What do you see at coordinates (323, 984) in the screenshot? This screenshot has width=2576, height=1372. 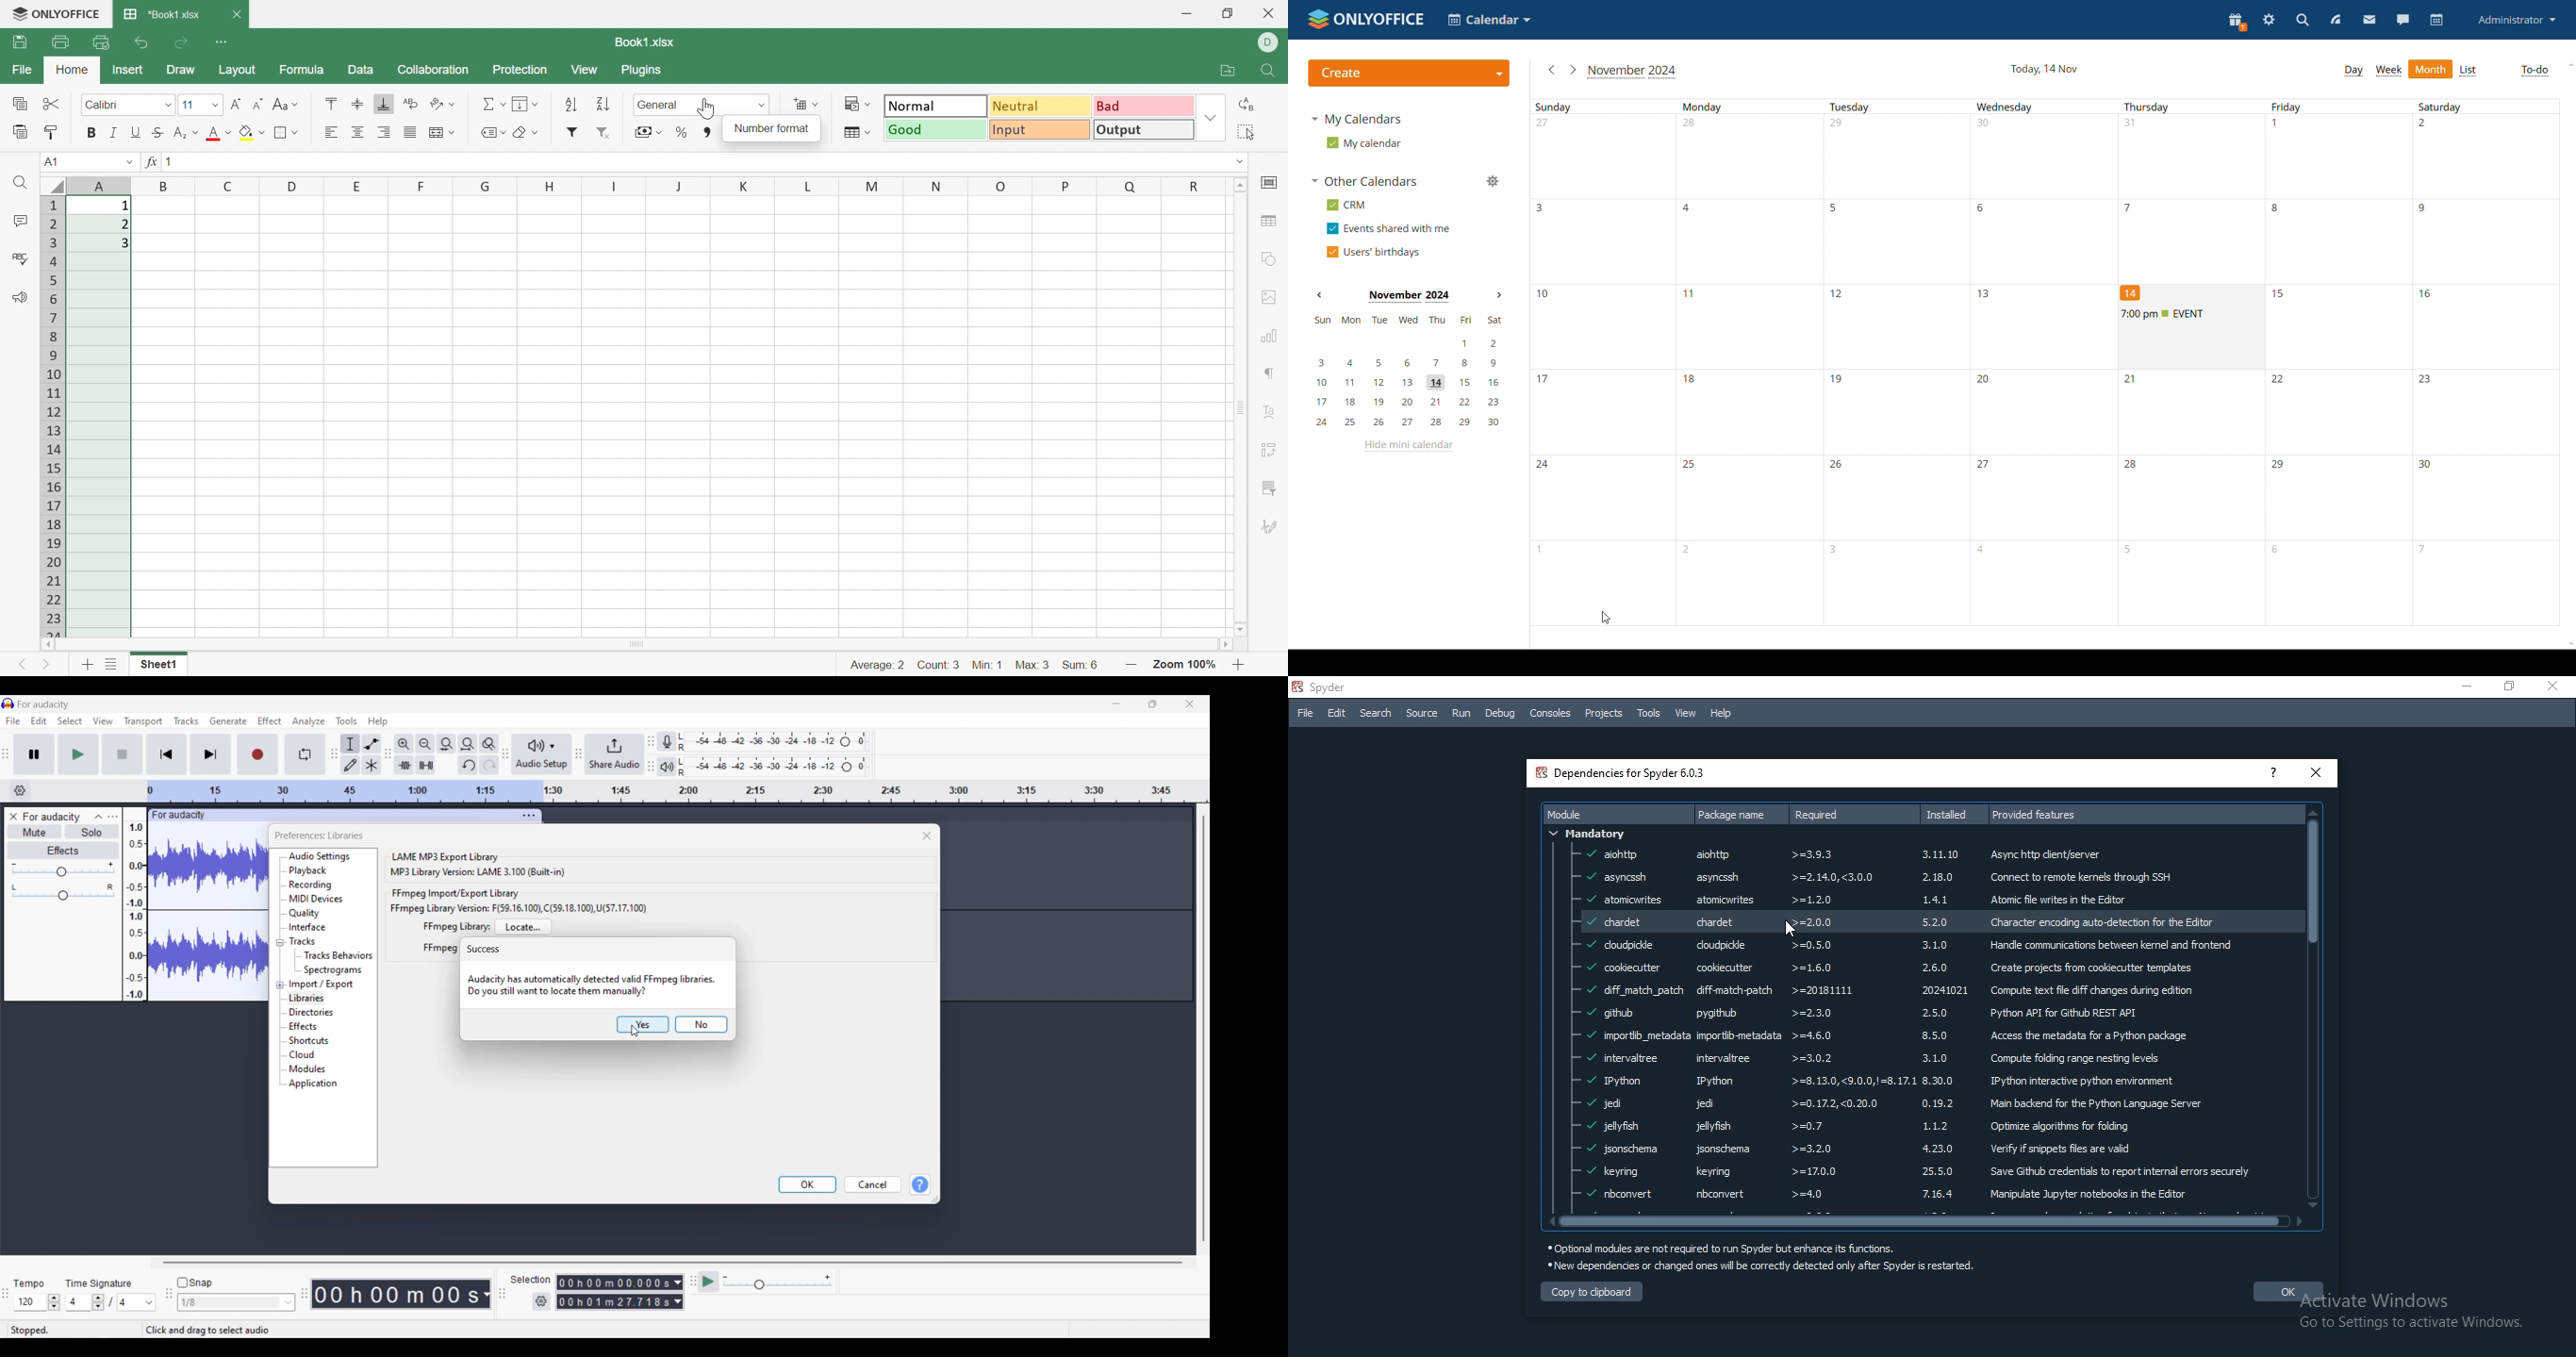 I see `Import/Export` at bounding box center [323, 984].